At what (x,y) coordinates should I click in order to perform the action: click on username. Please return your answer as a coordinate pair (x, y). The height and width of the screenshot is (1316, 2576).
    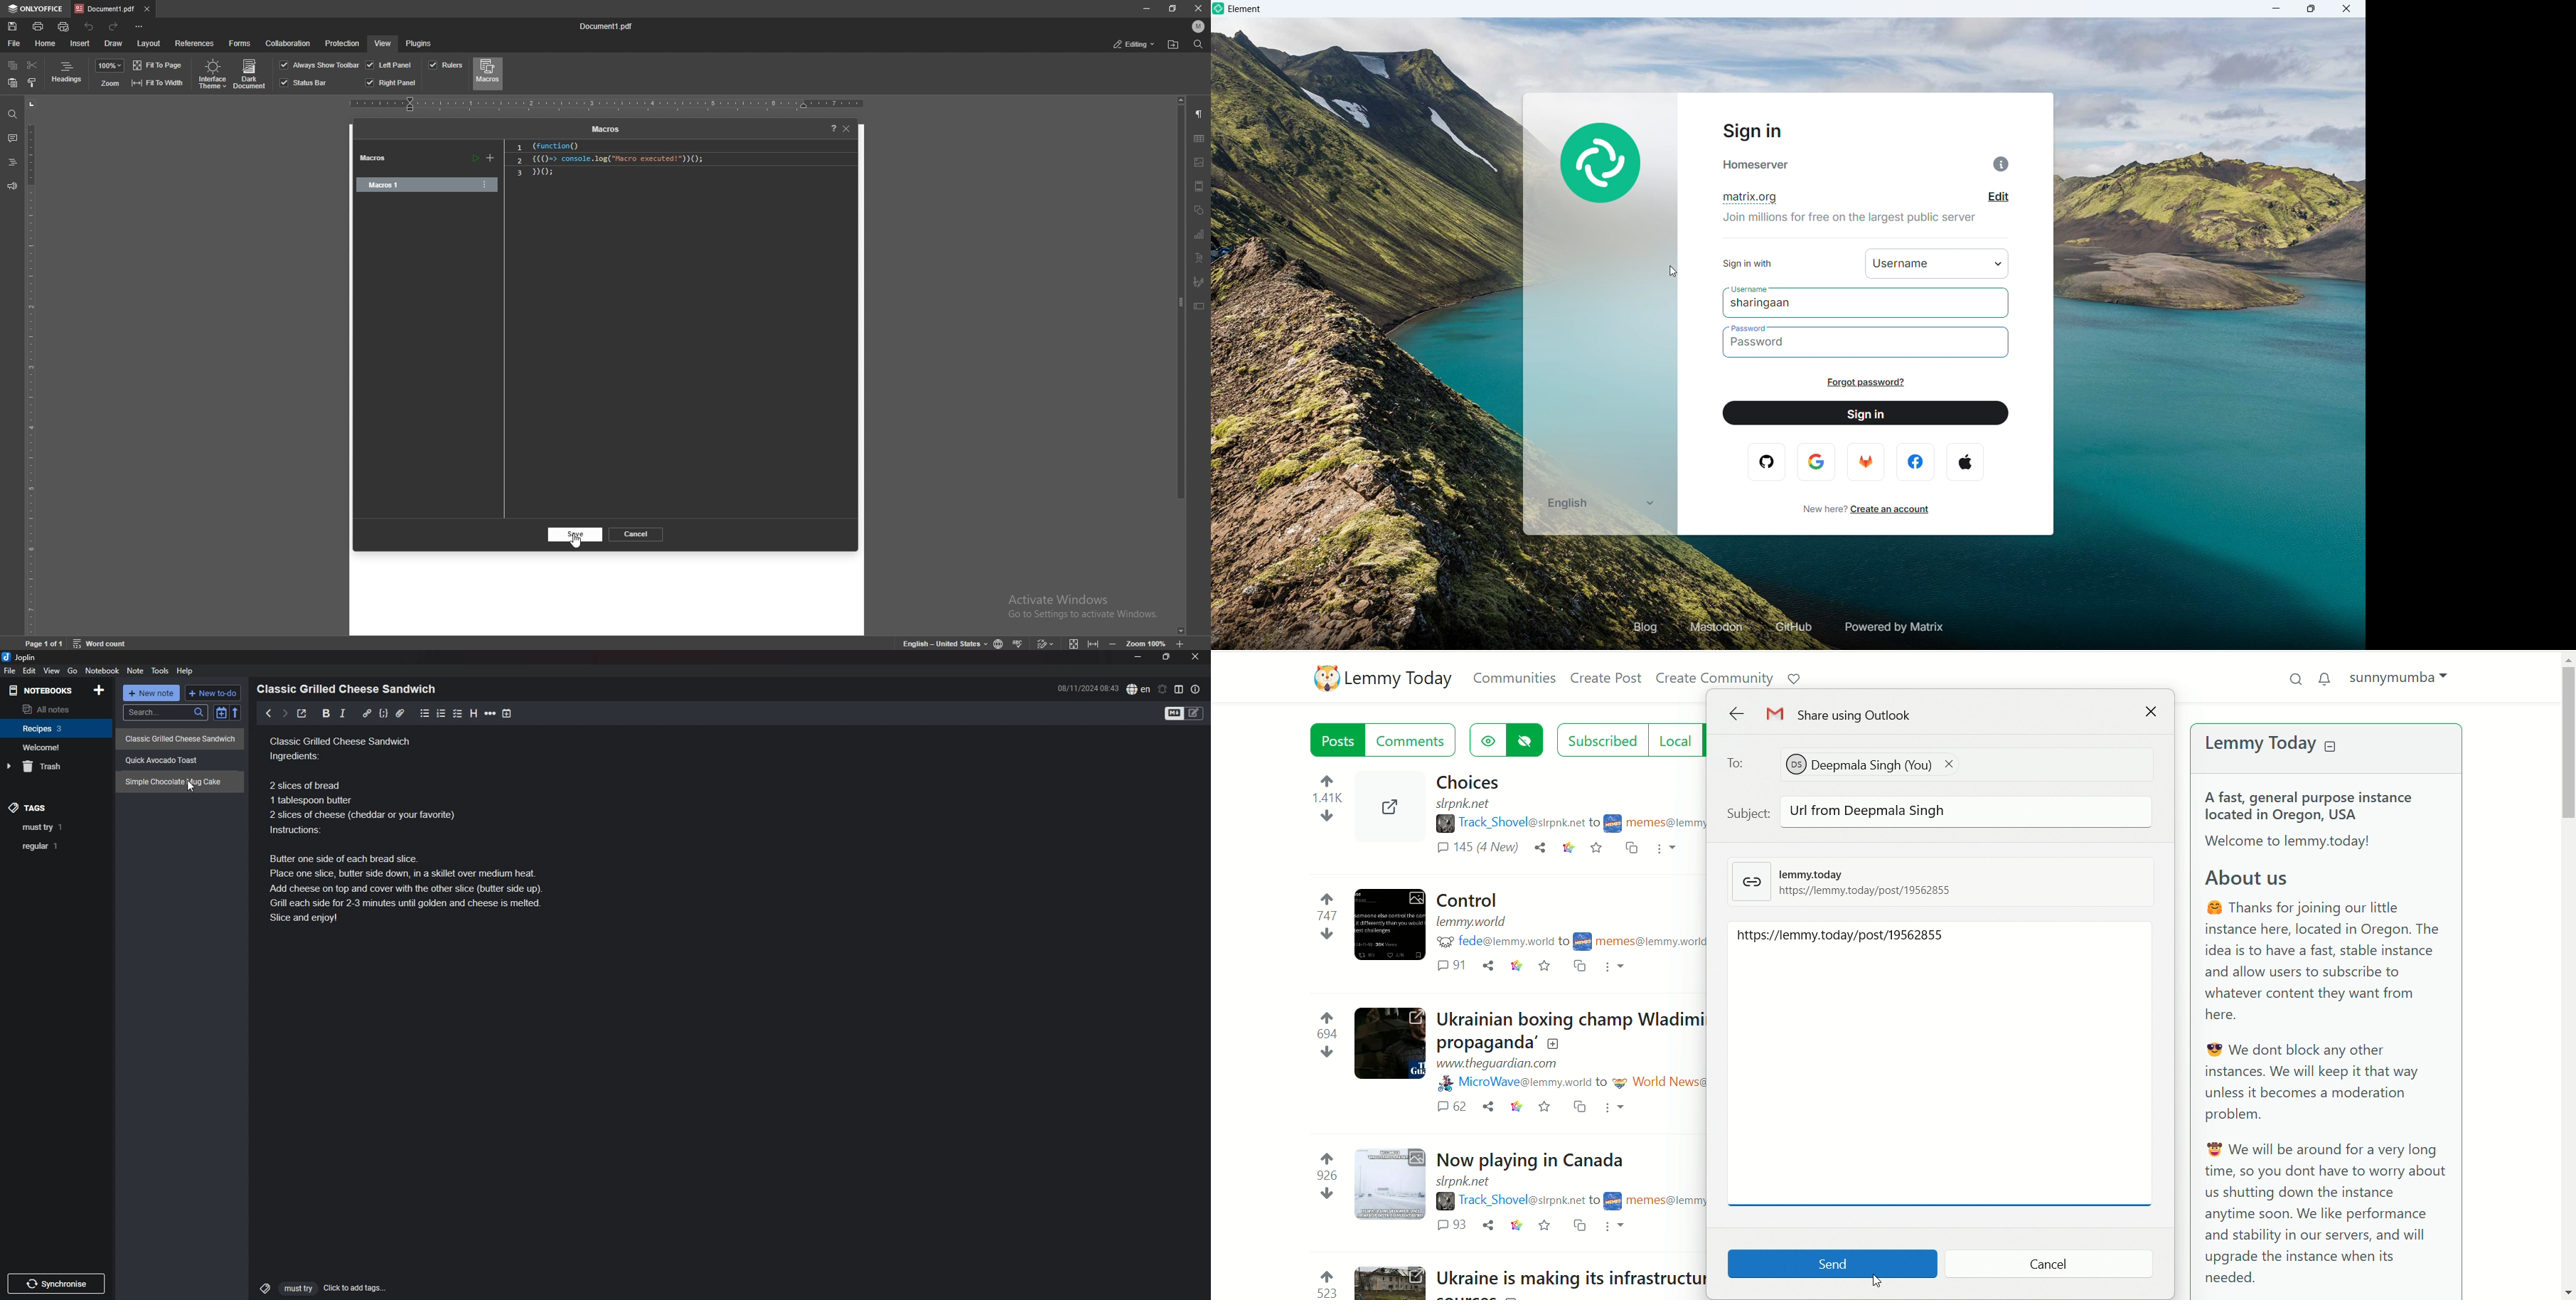
    Looking at the image, I should click on (1498, 942).